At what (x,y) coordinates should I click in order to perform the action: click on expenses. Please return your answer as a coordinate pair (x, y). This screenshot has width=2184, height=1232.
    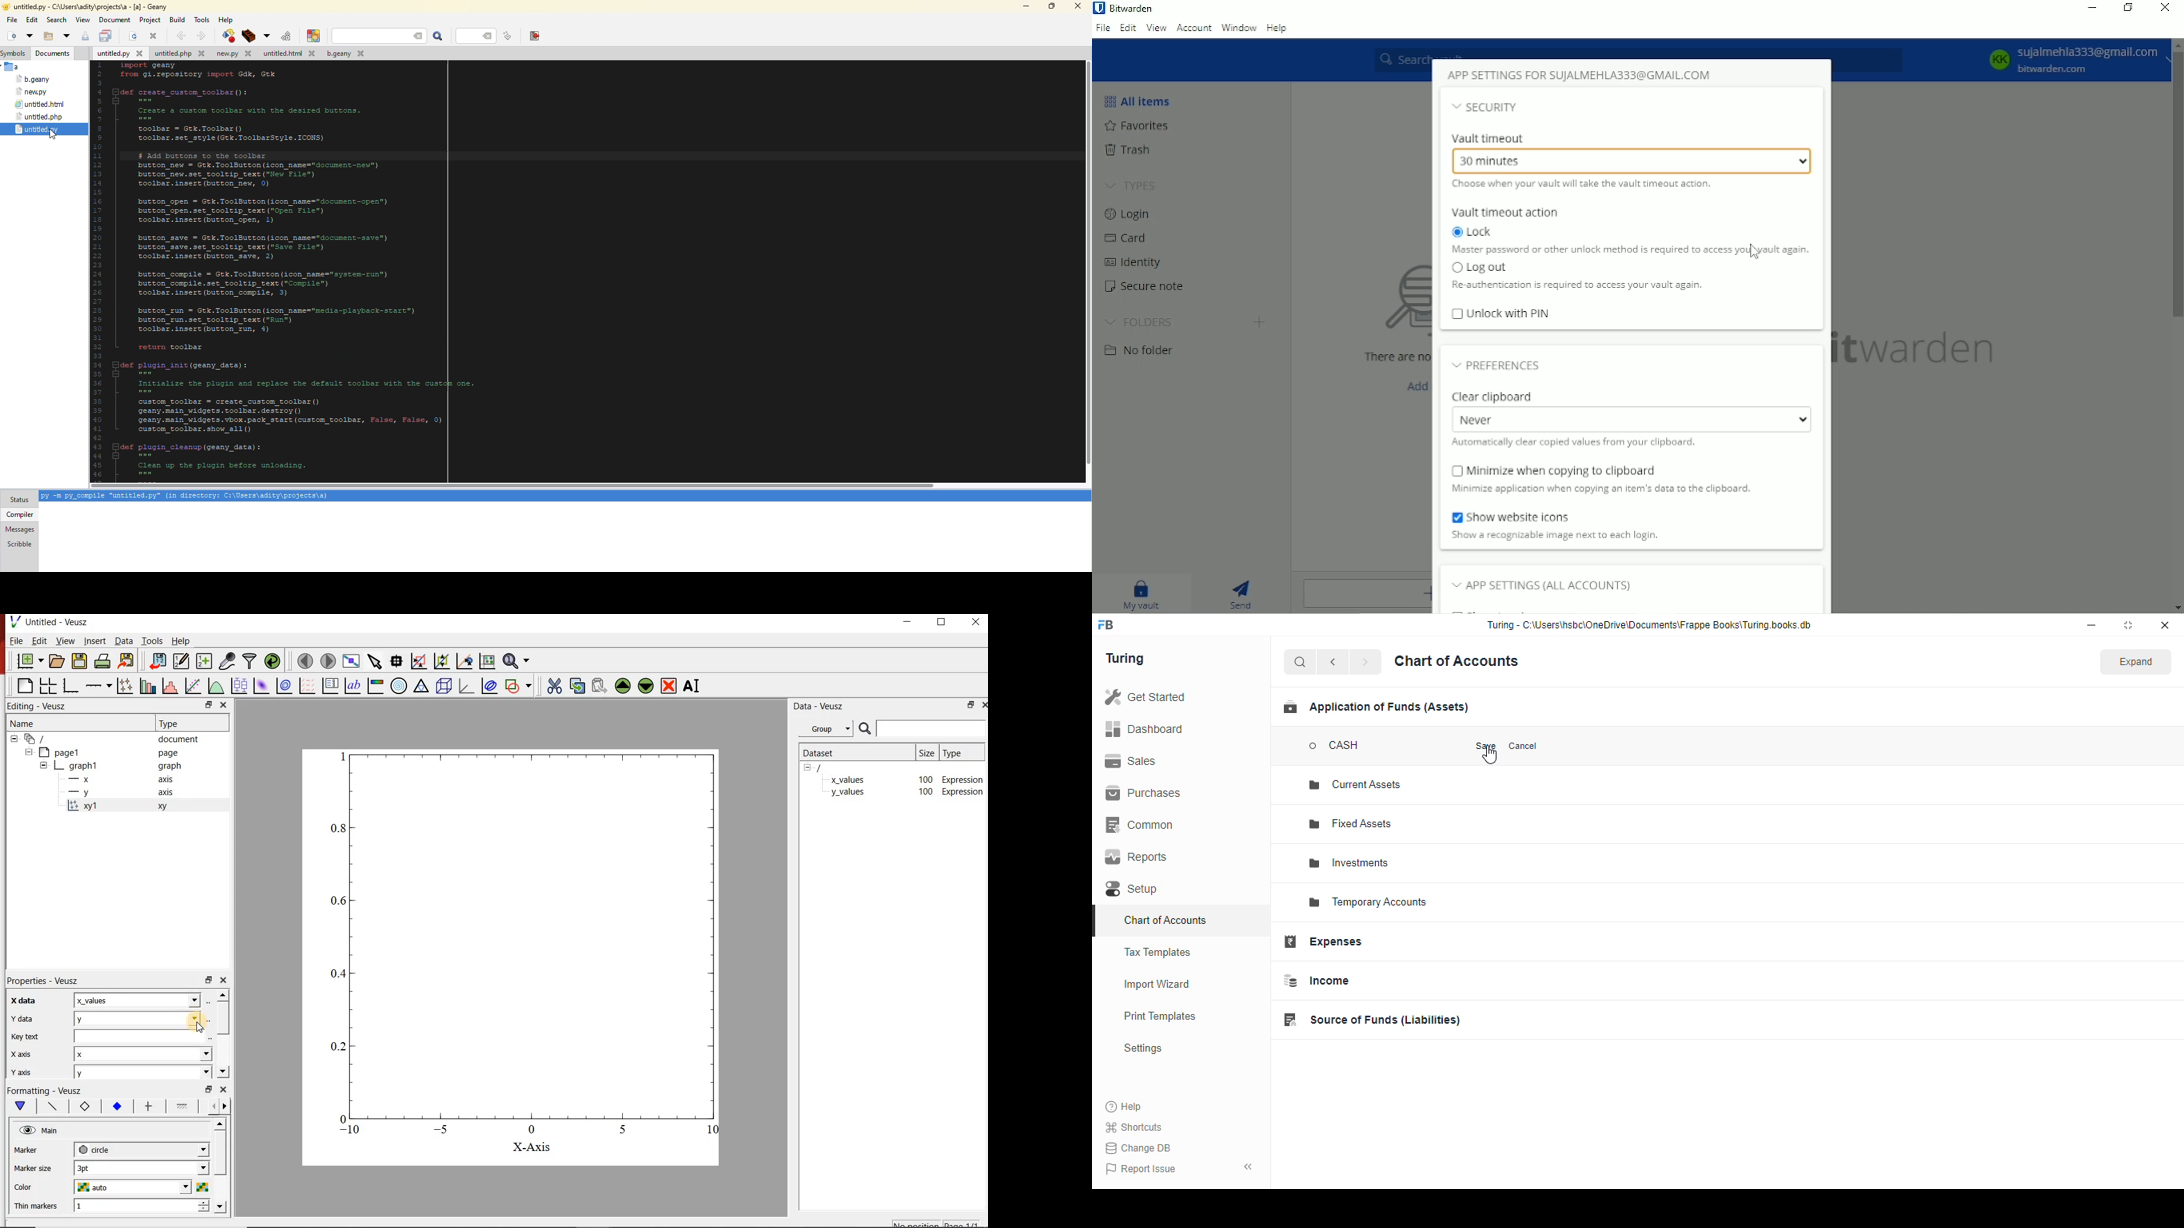
    Looking at the image, I should click on (1322, 942).